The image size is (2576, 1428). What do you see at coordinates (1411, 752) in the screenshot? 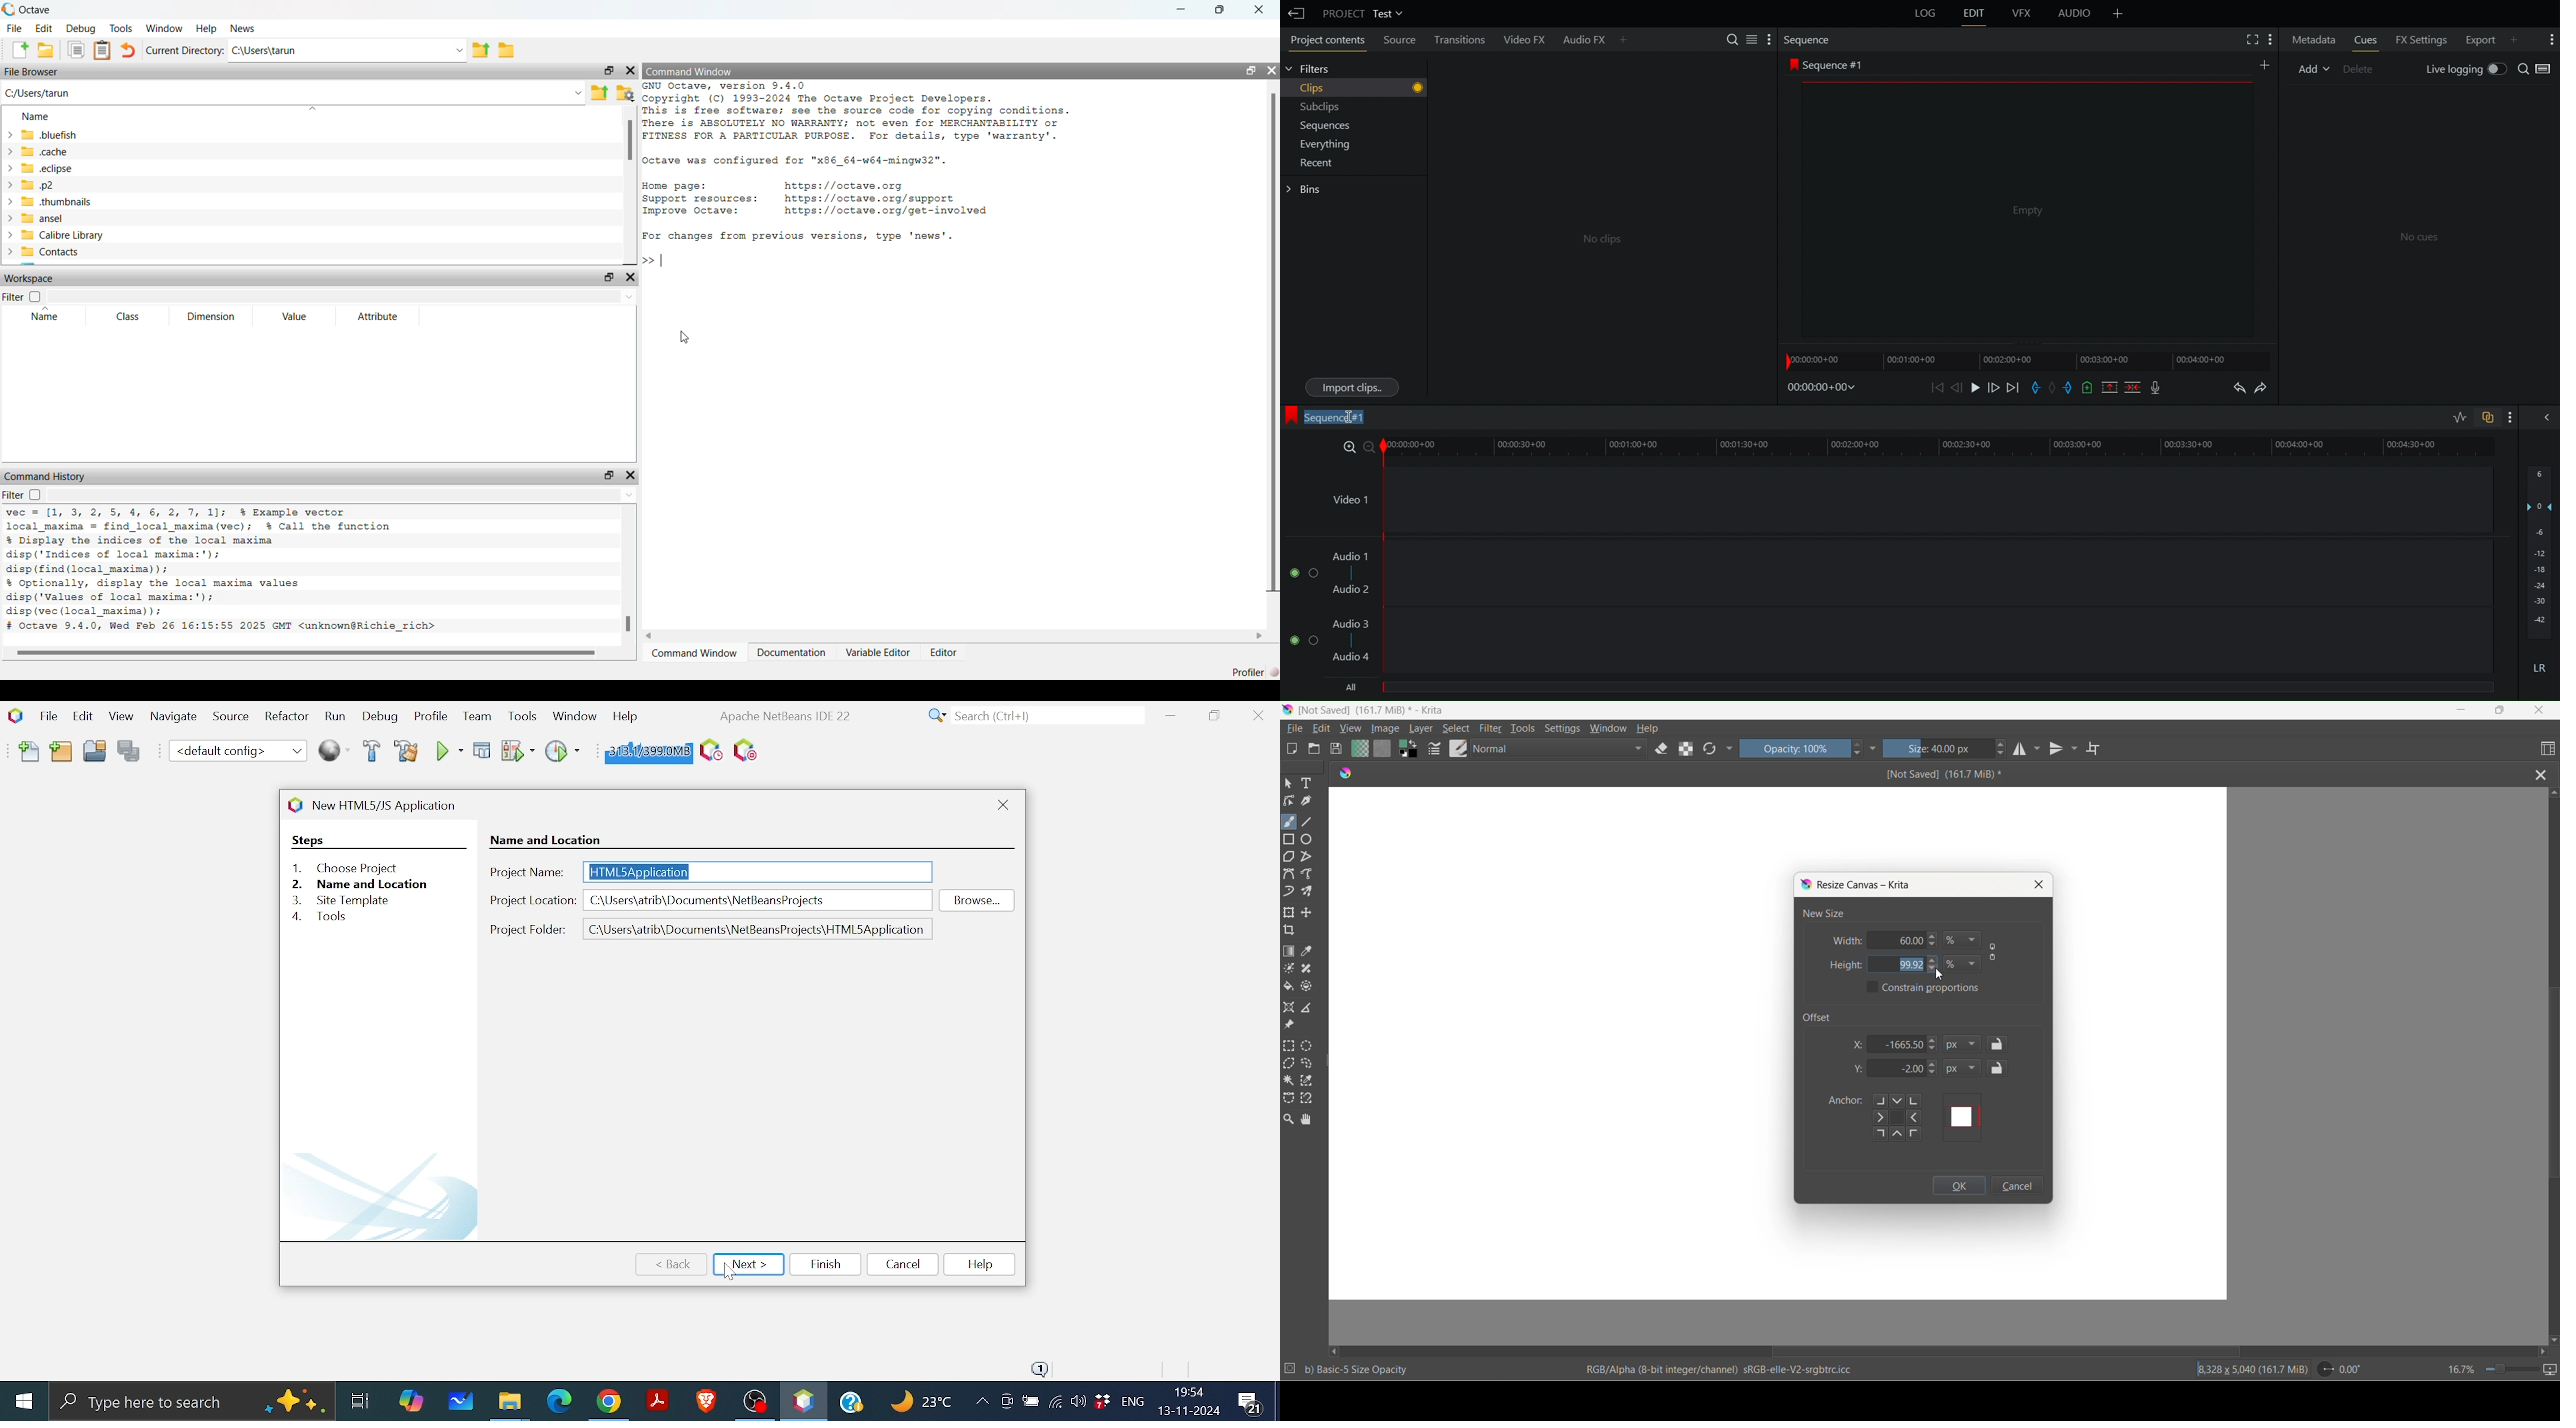
I see `swap foreground and background colors` at bounding box center [1411, 752].